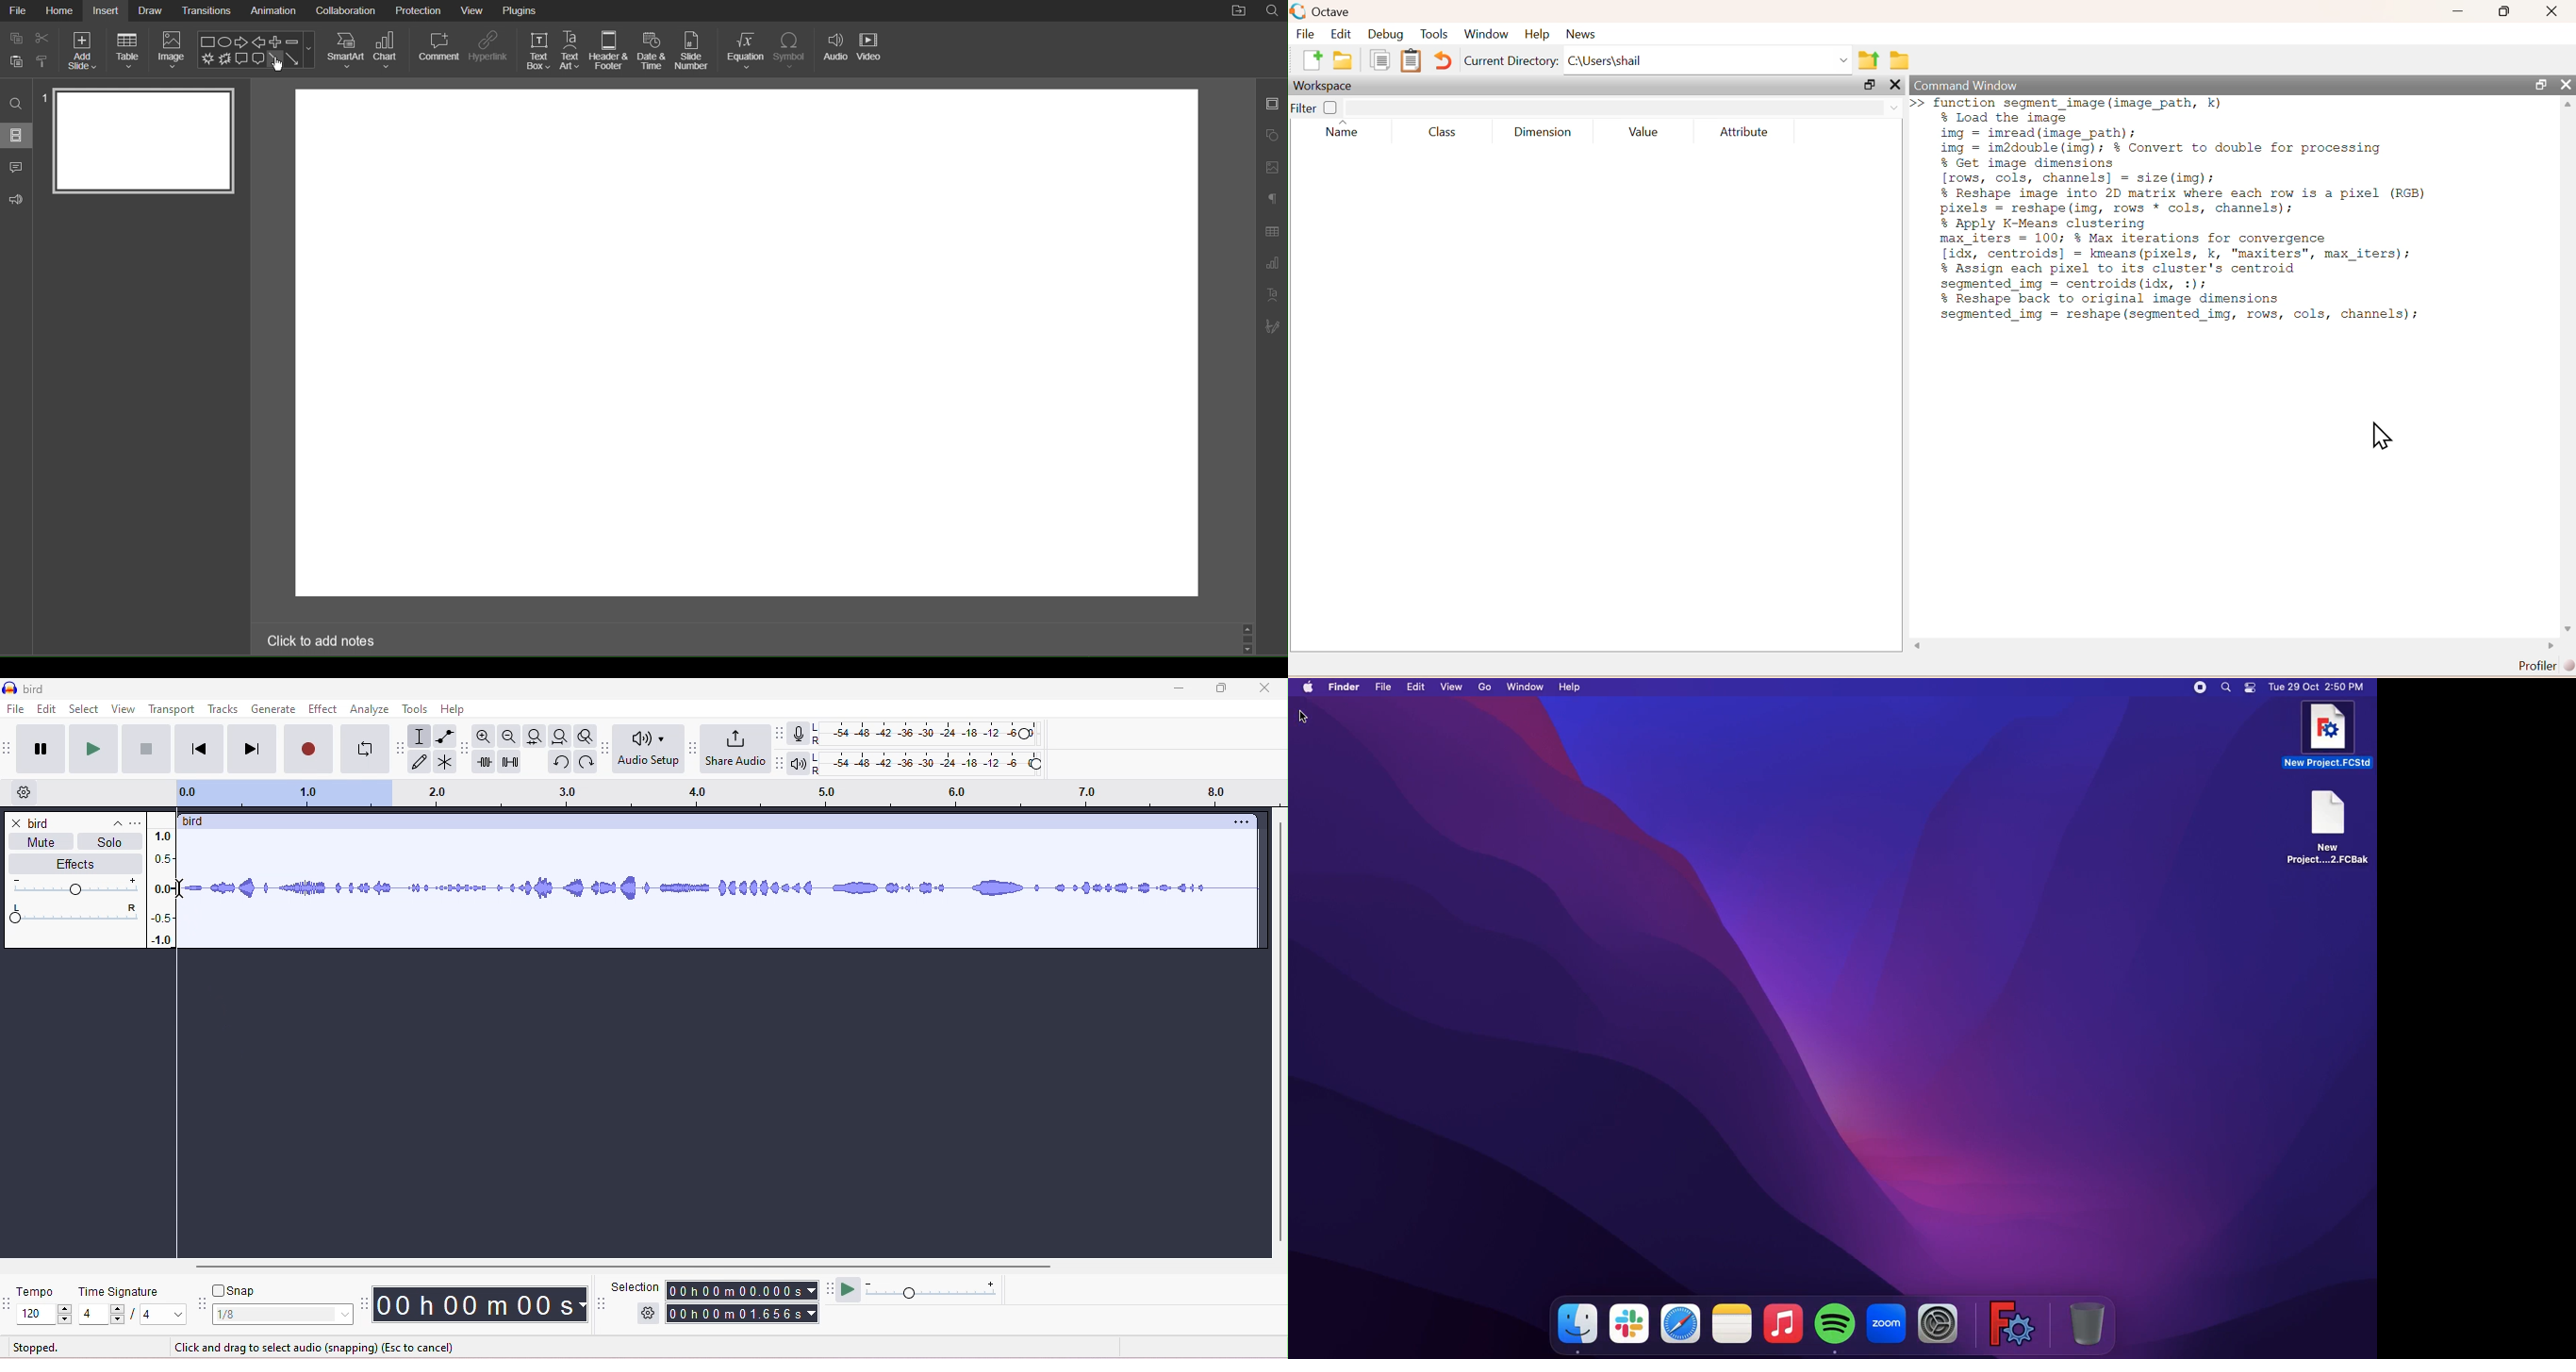 The image size is (2576, 1372). Describe the element at coordinates (1343, 132) in the screenshot. I see `Name` at that location.